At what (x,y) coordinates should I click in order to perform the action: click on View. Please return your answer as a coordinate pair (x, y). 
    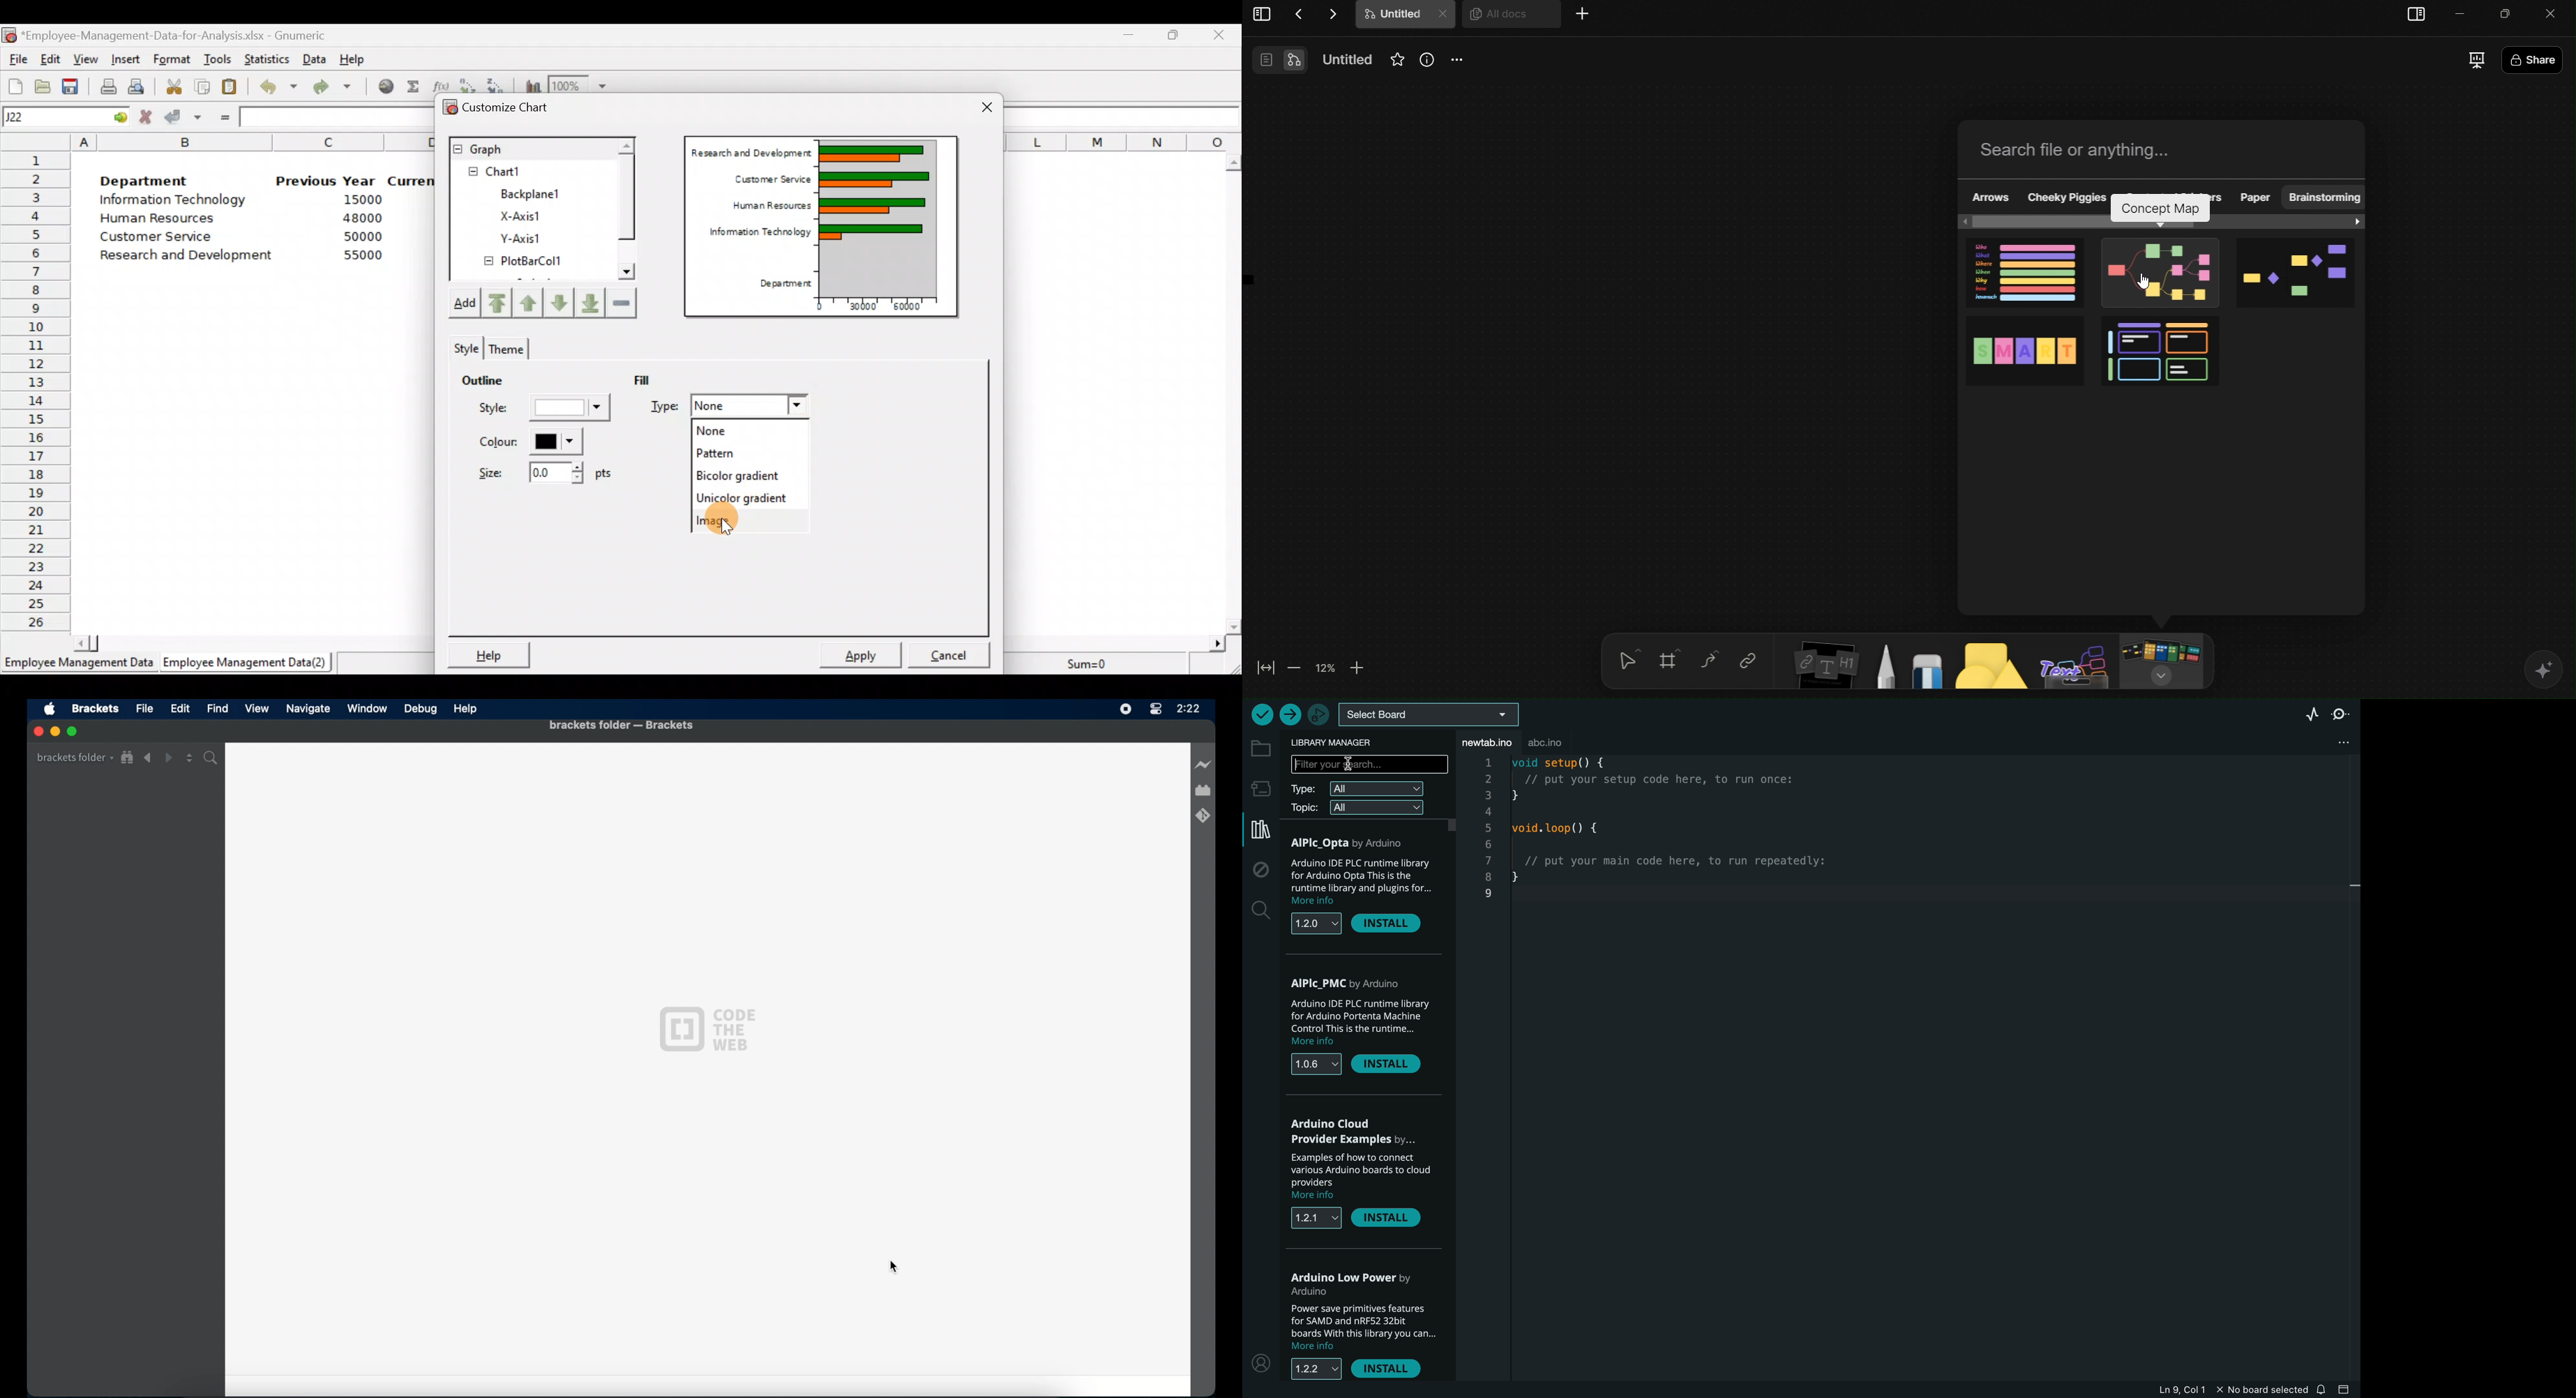
    Looking at the image, I should click on (1260, 16).